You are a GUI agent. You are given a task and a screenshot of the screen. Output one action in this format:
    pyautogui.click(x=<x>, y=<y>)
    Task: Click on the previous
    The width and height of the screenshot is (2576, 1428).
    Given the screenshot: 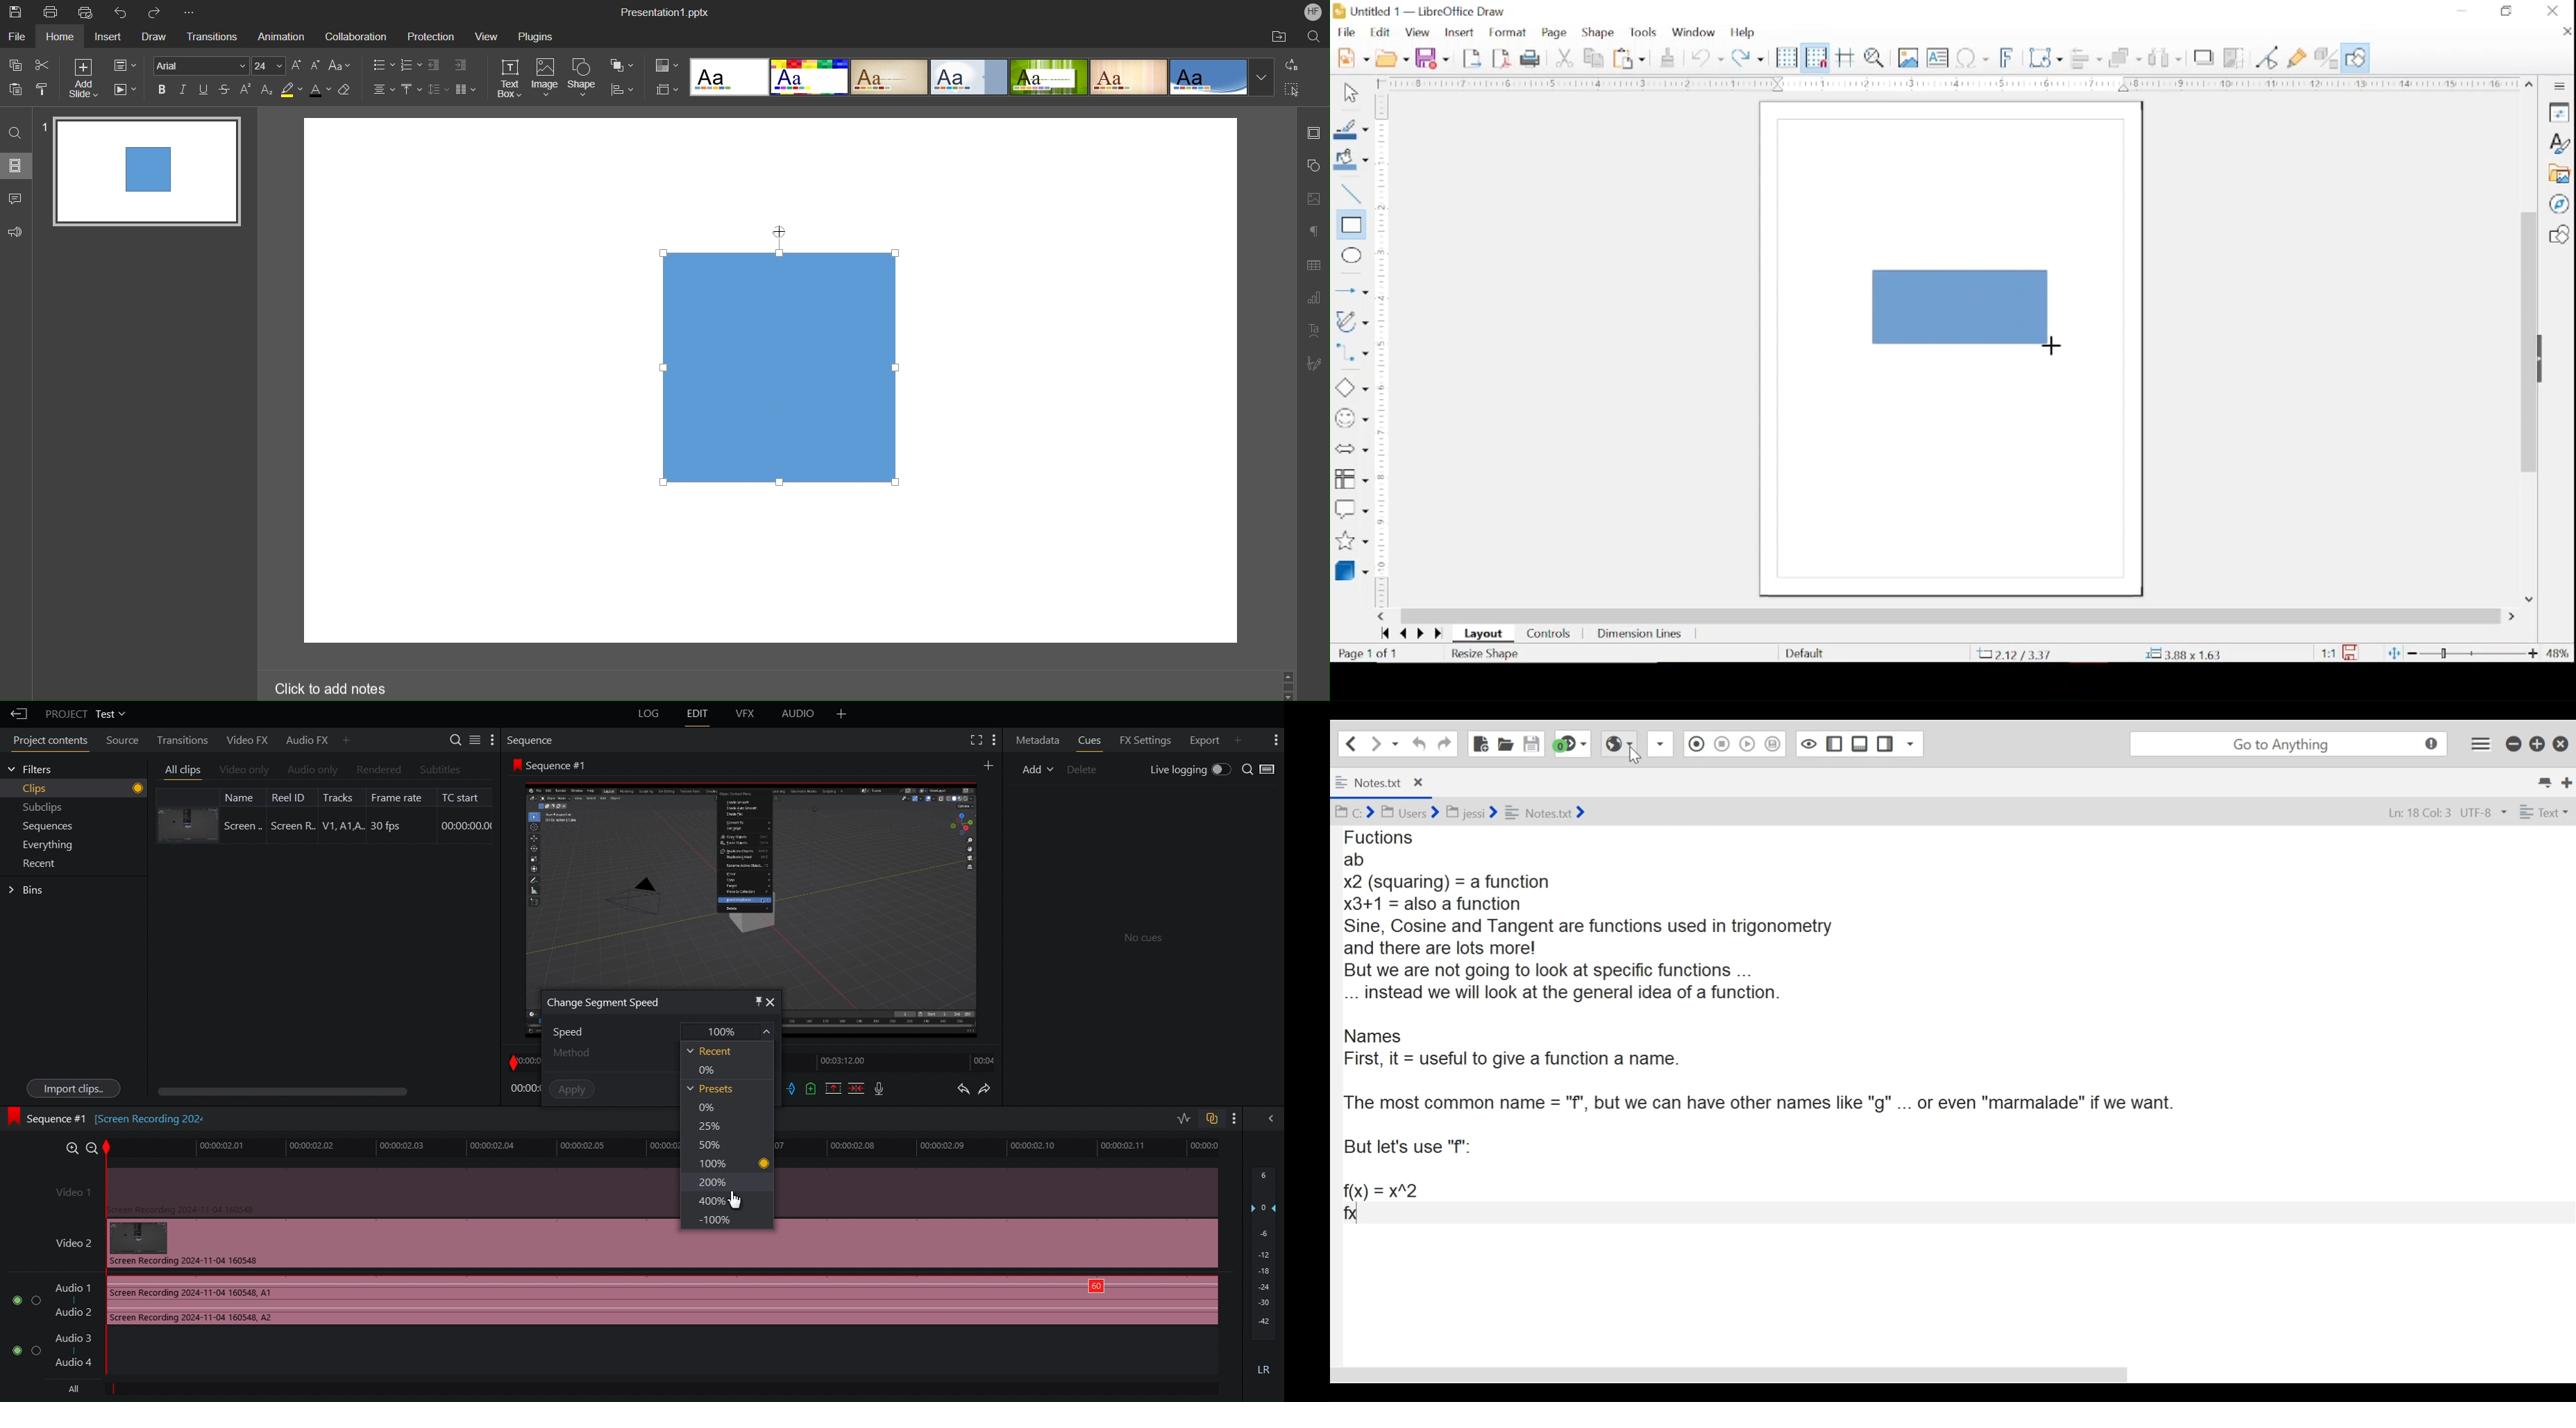 What is the action you would take?
    pyautogui.click(x=1401, y=634)
    